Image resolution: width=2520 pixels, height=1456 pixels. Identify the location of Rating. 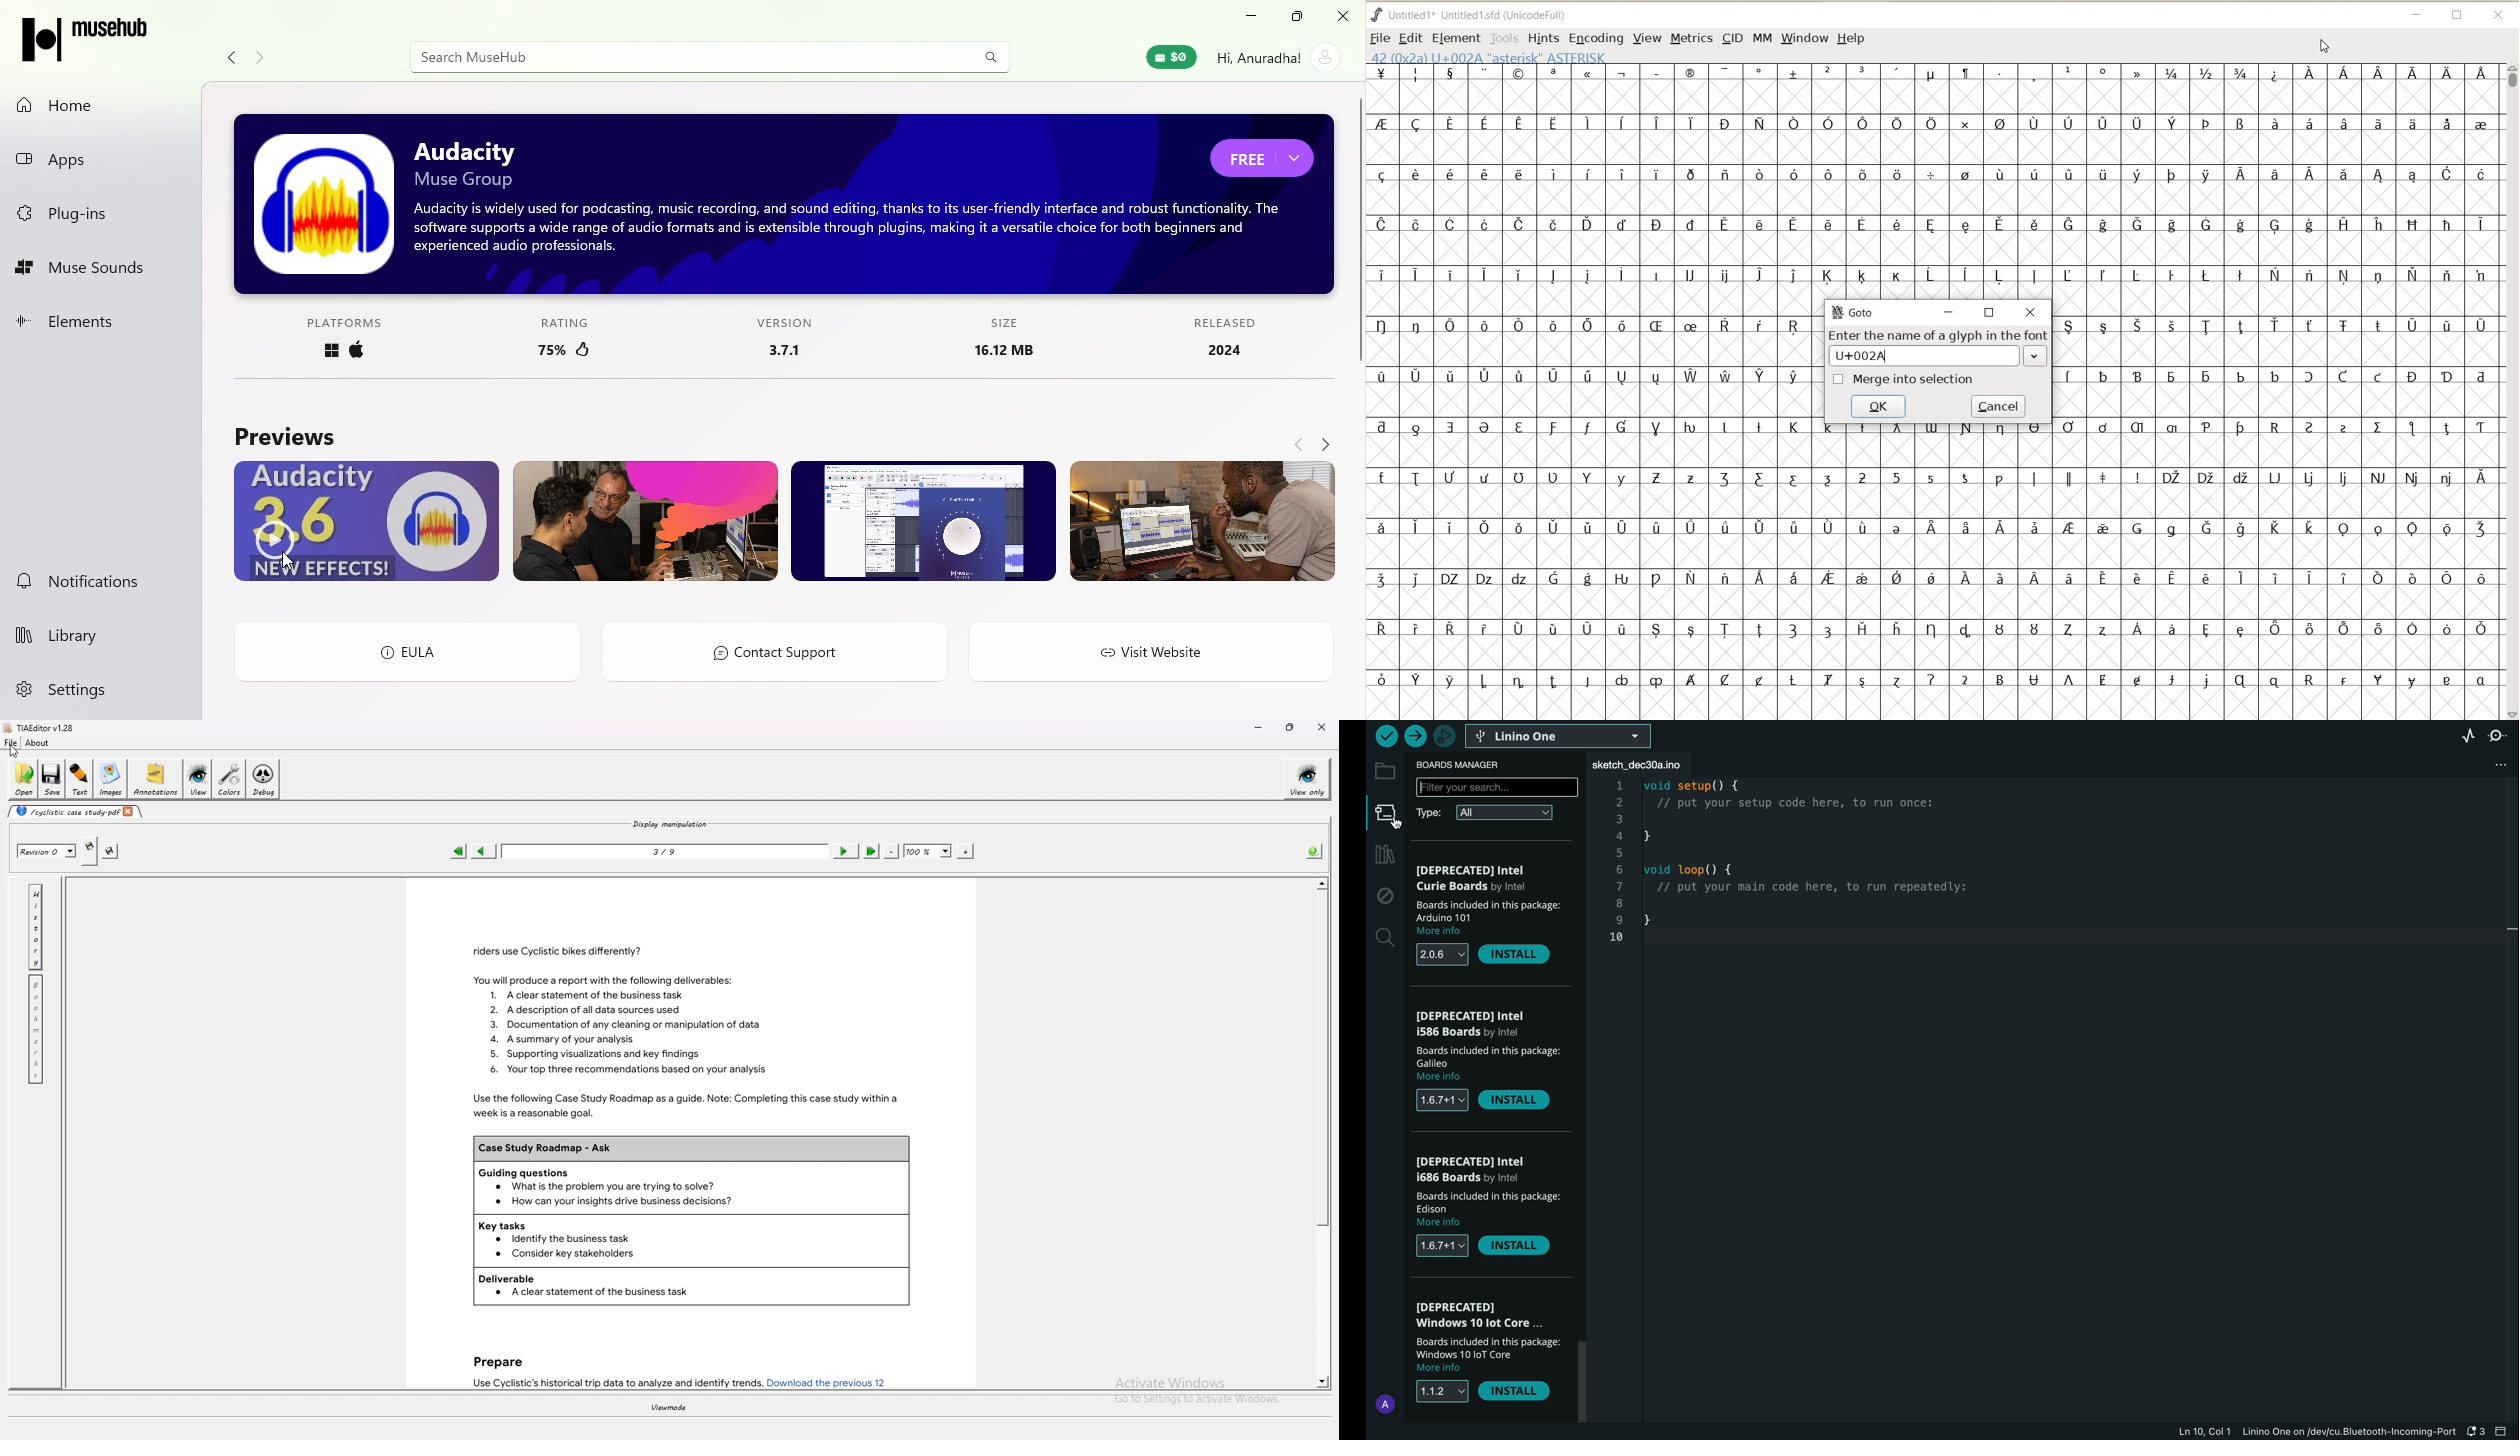
(563, 340).